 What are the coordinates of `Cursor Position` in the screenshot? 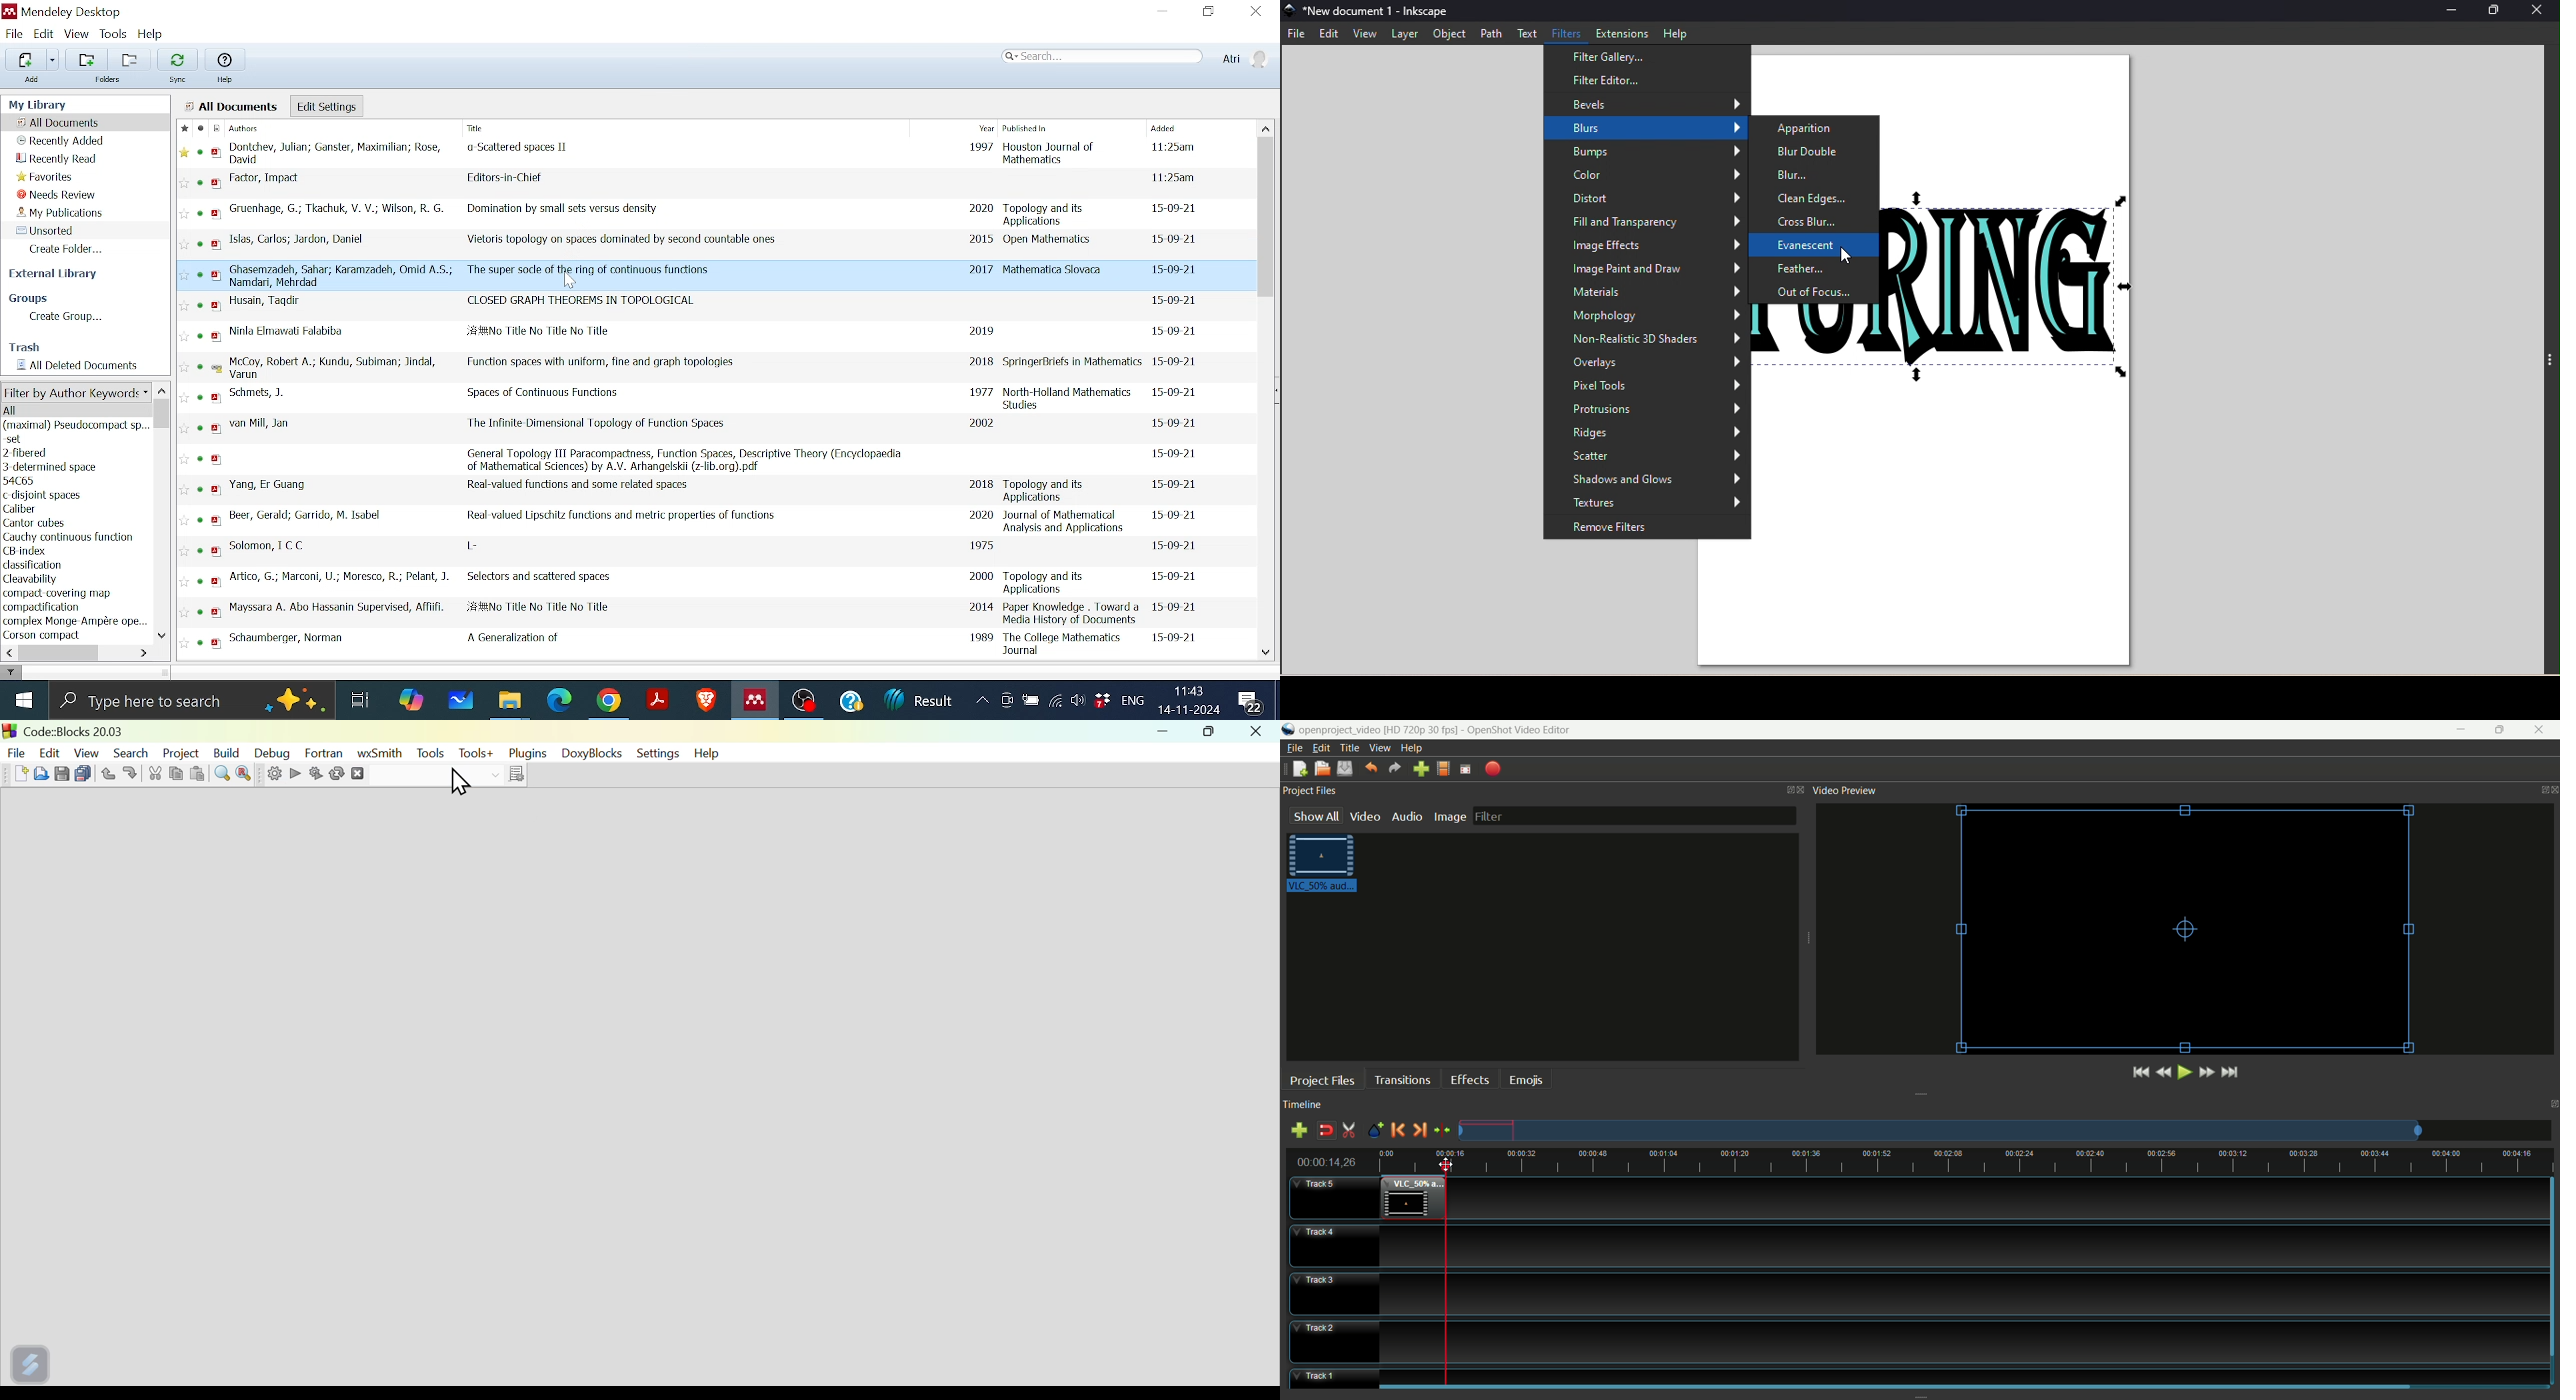 It's located at (570, 279).